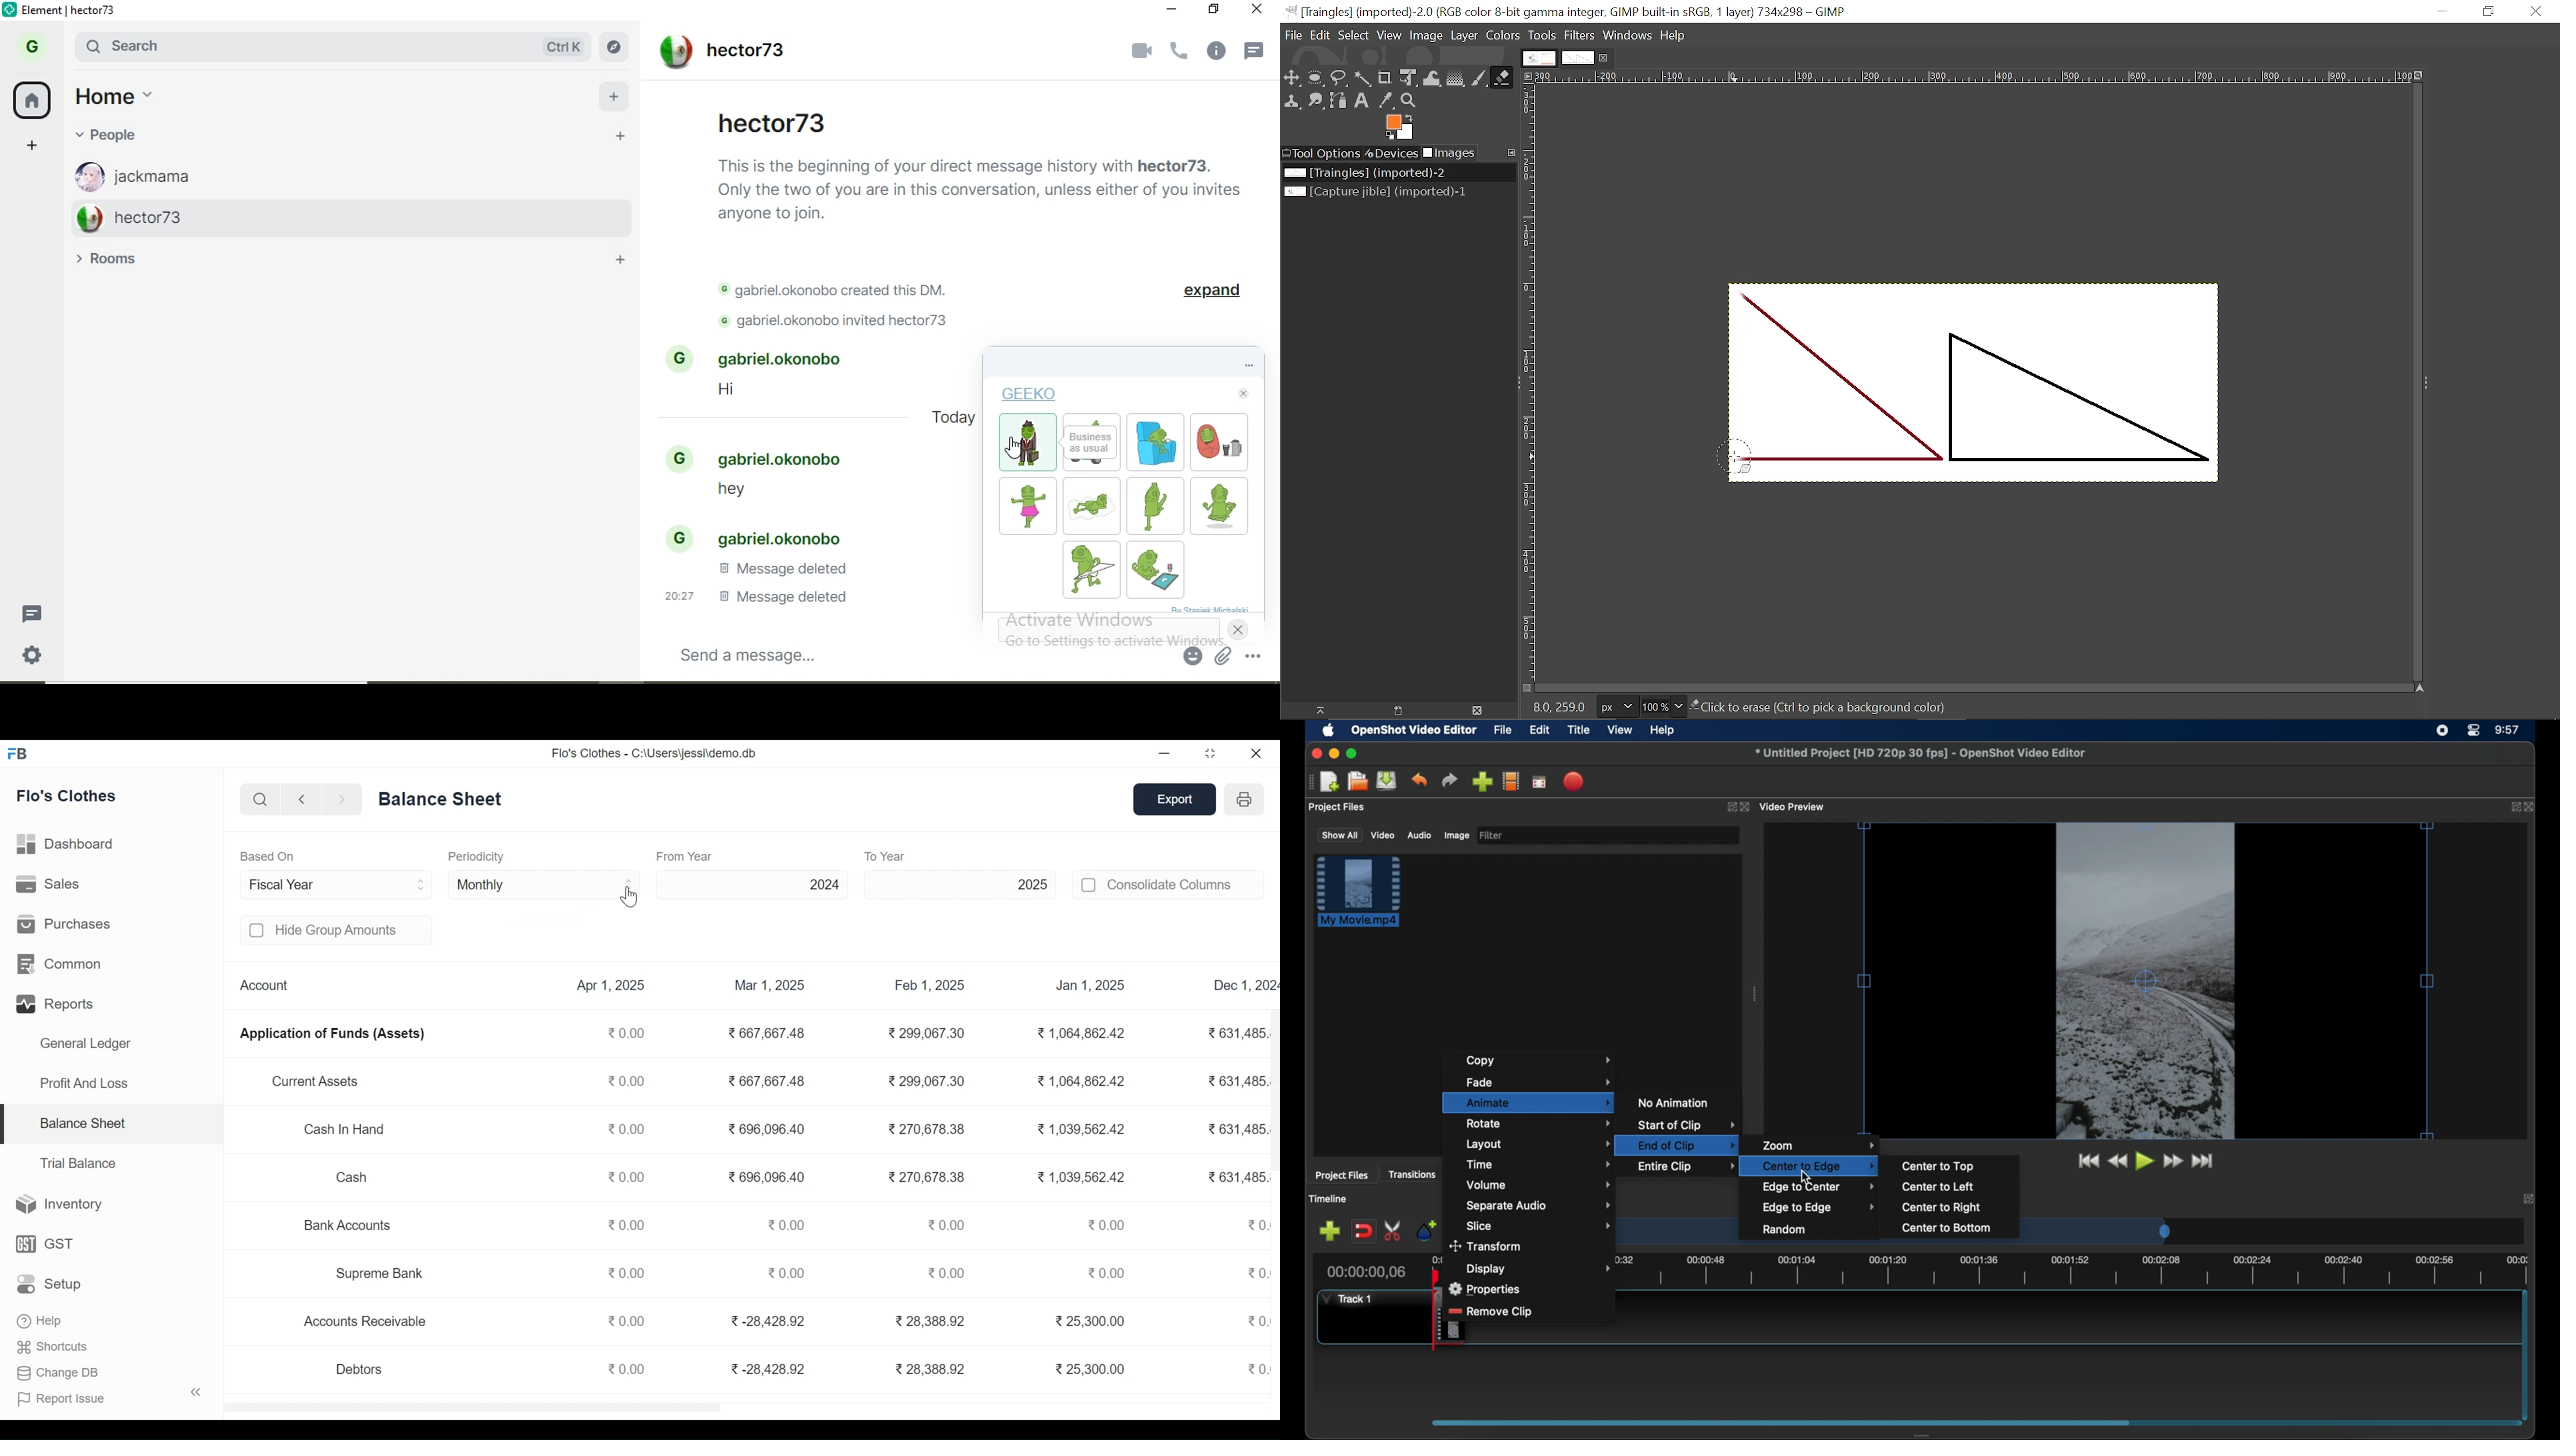 This screenshot has width=2576, height=1456. I want to click on Paintbrush tool, so click(1479, 78).